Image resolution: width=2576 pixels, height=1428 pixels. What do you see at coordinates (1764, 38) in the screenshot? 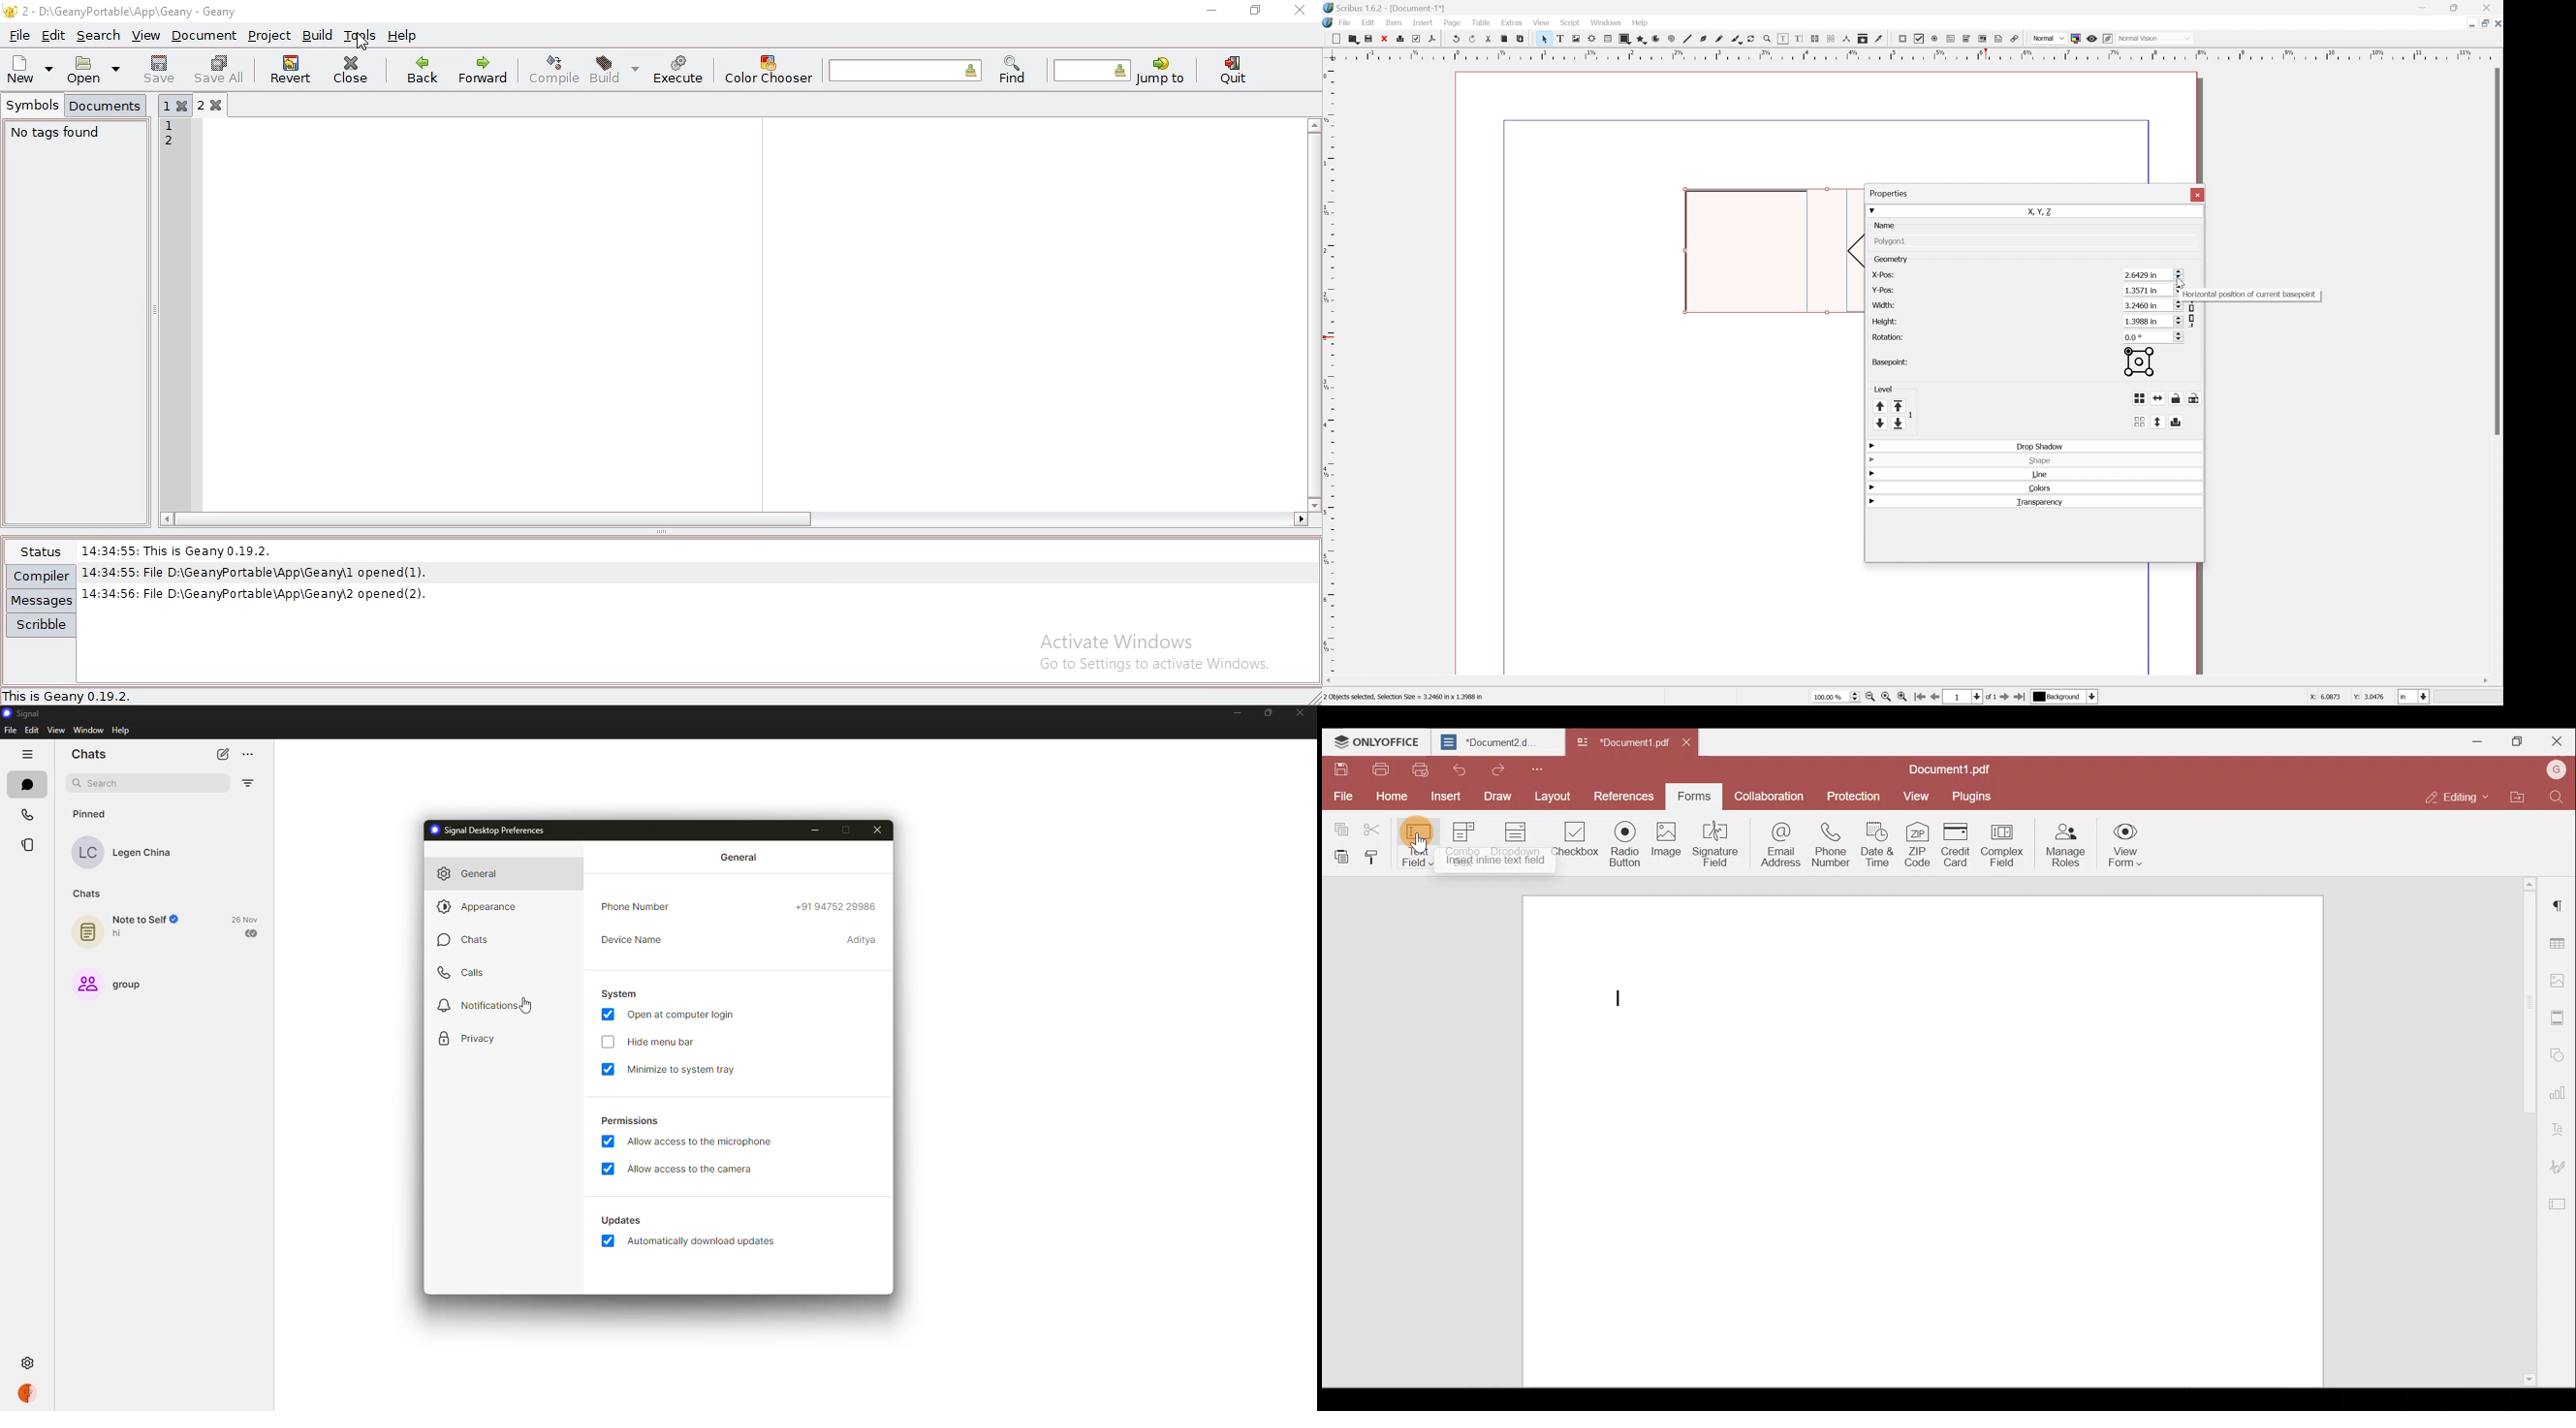
I see `zoom in or zoom out` at bounding box center [1764, 38].